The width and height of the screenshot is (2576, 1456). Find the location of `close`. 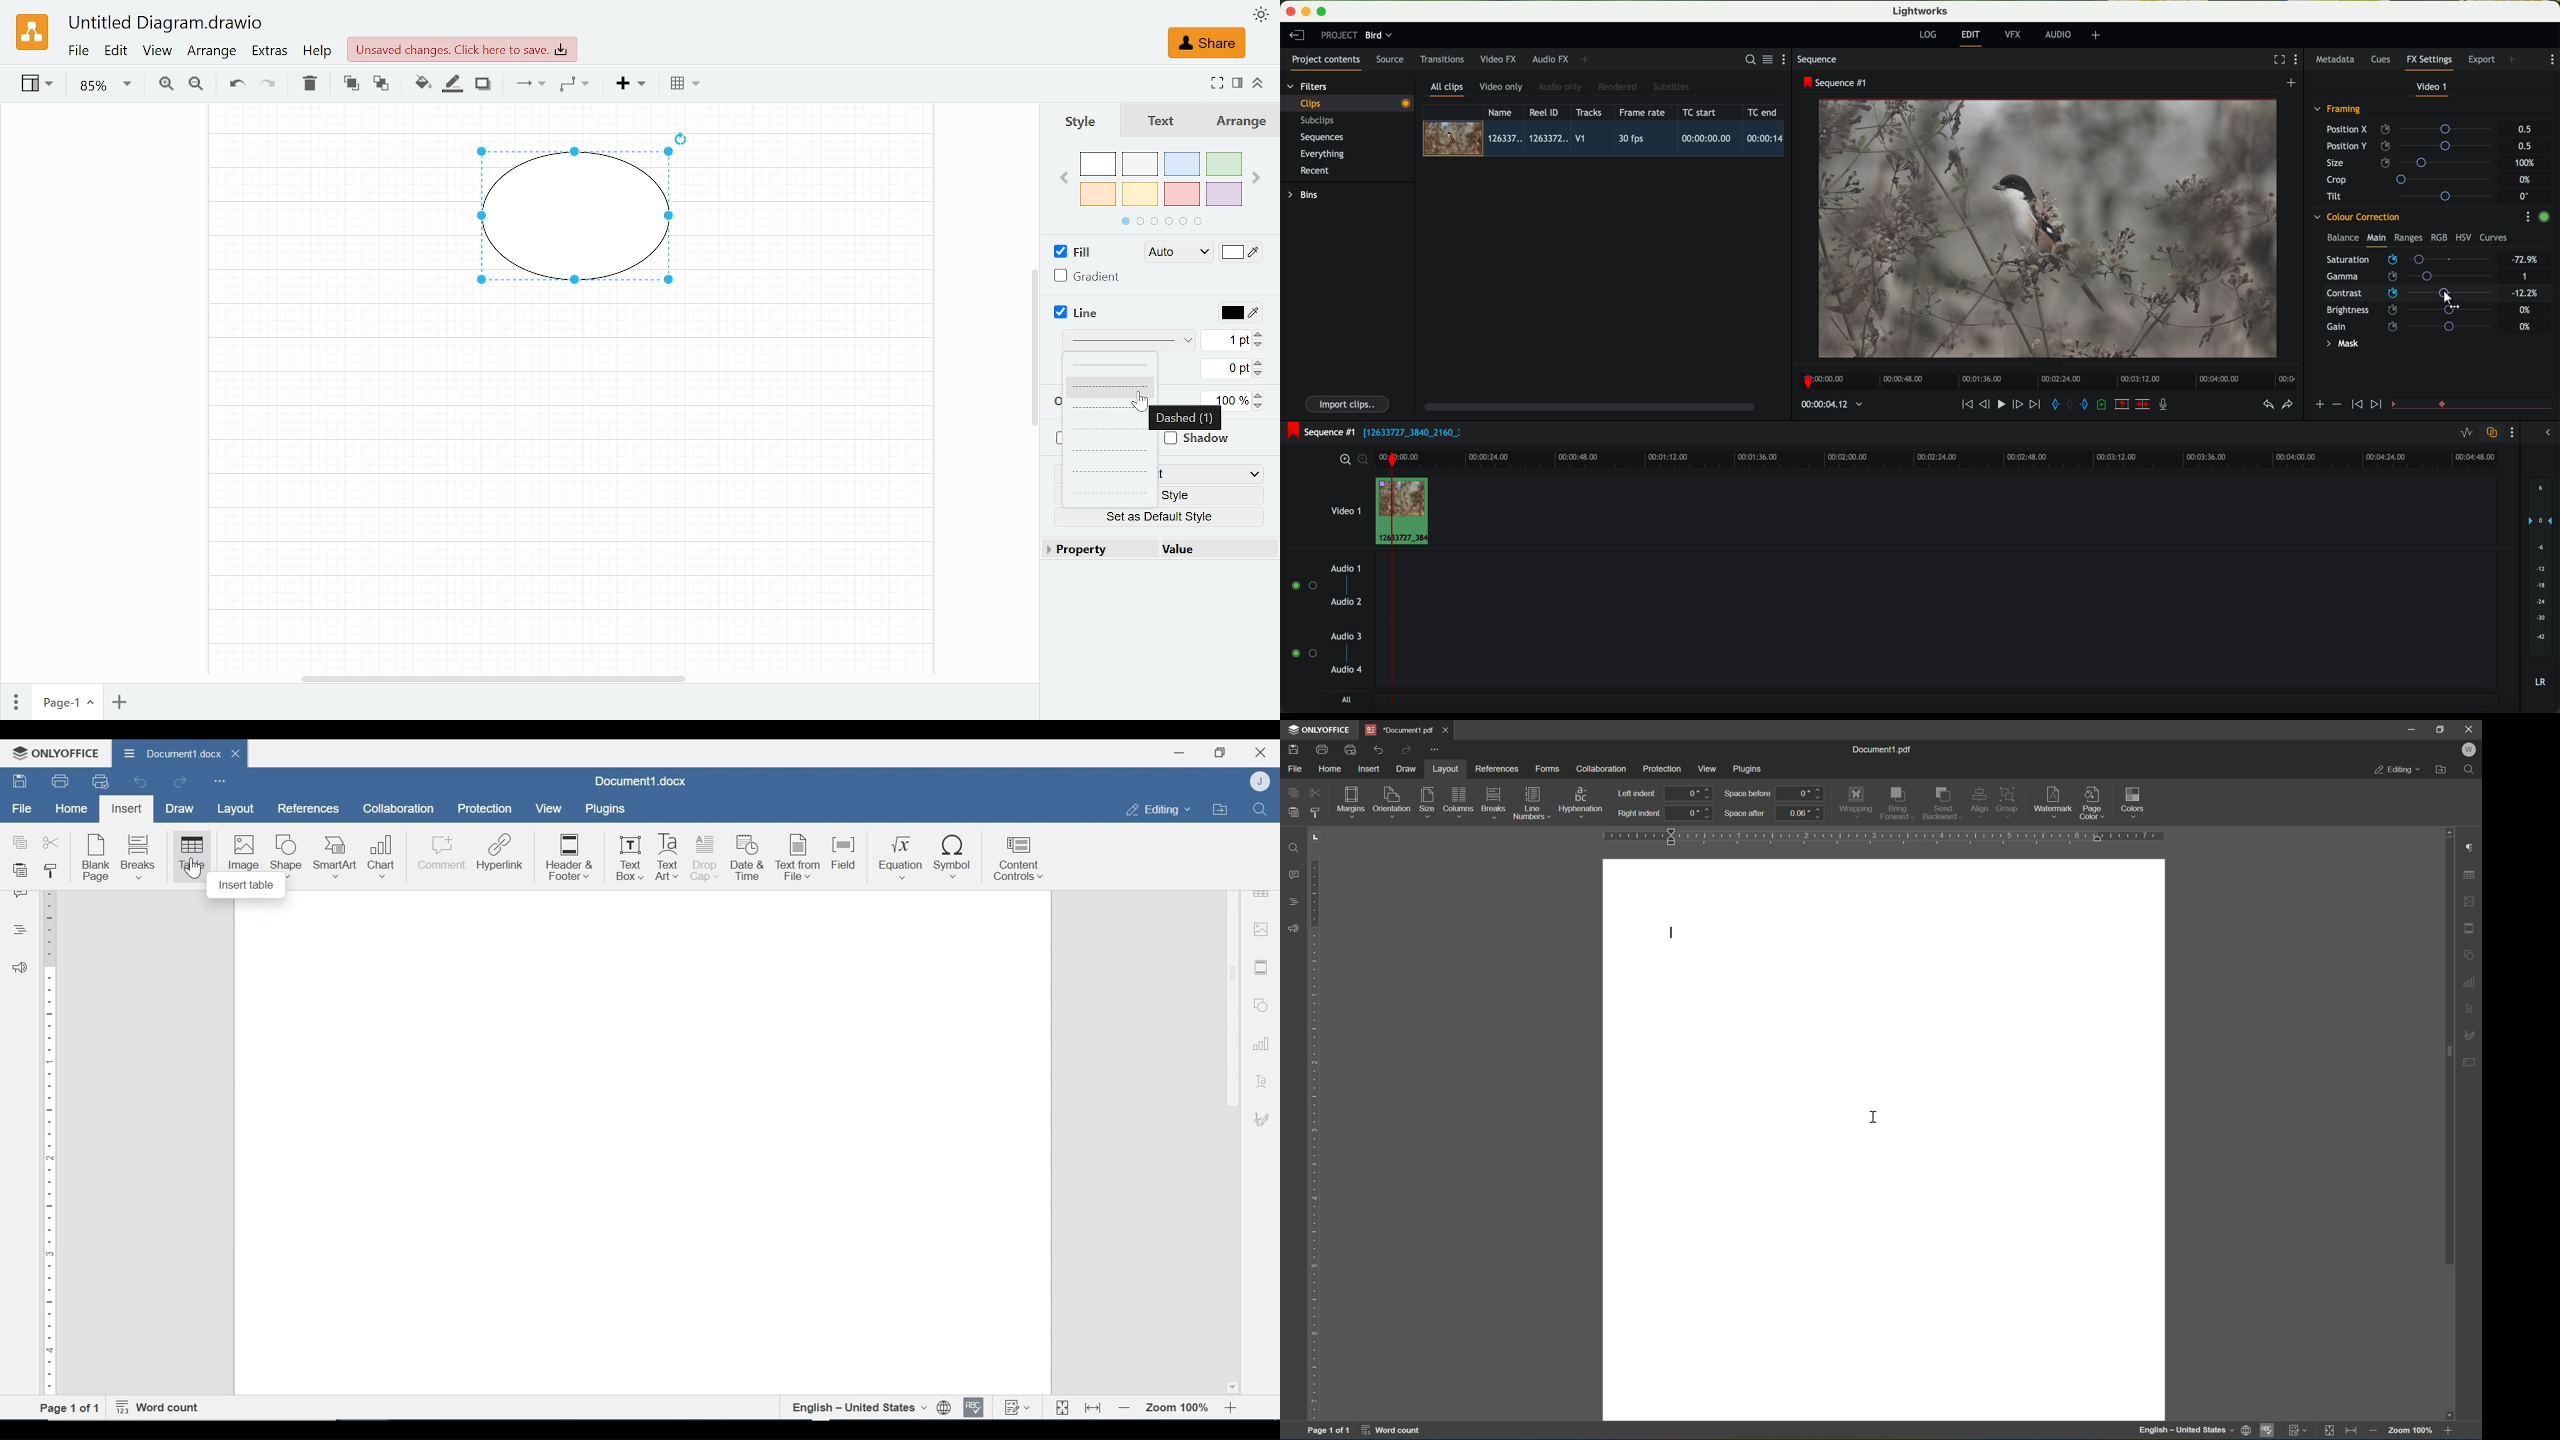

close is located at coordinates (1449, 728).